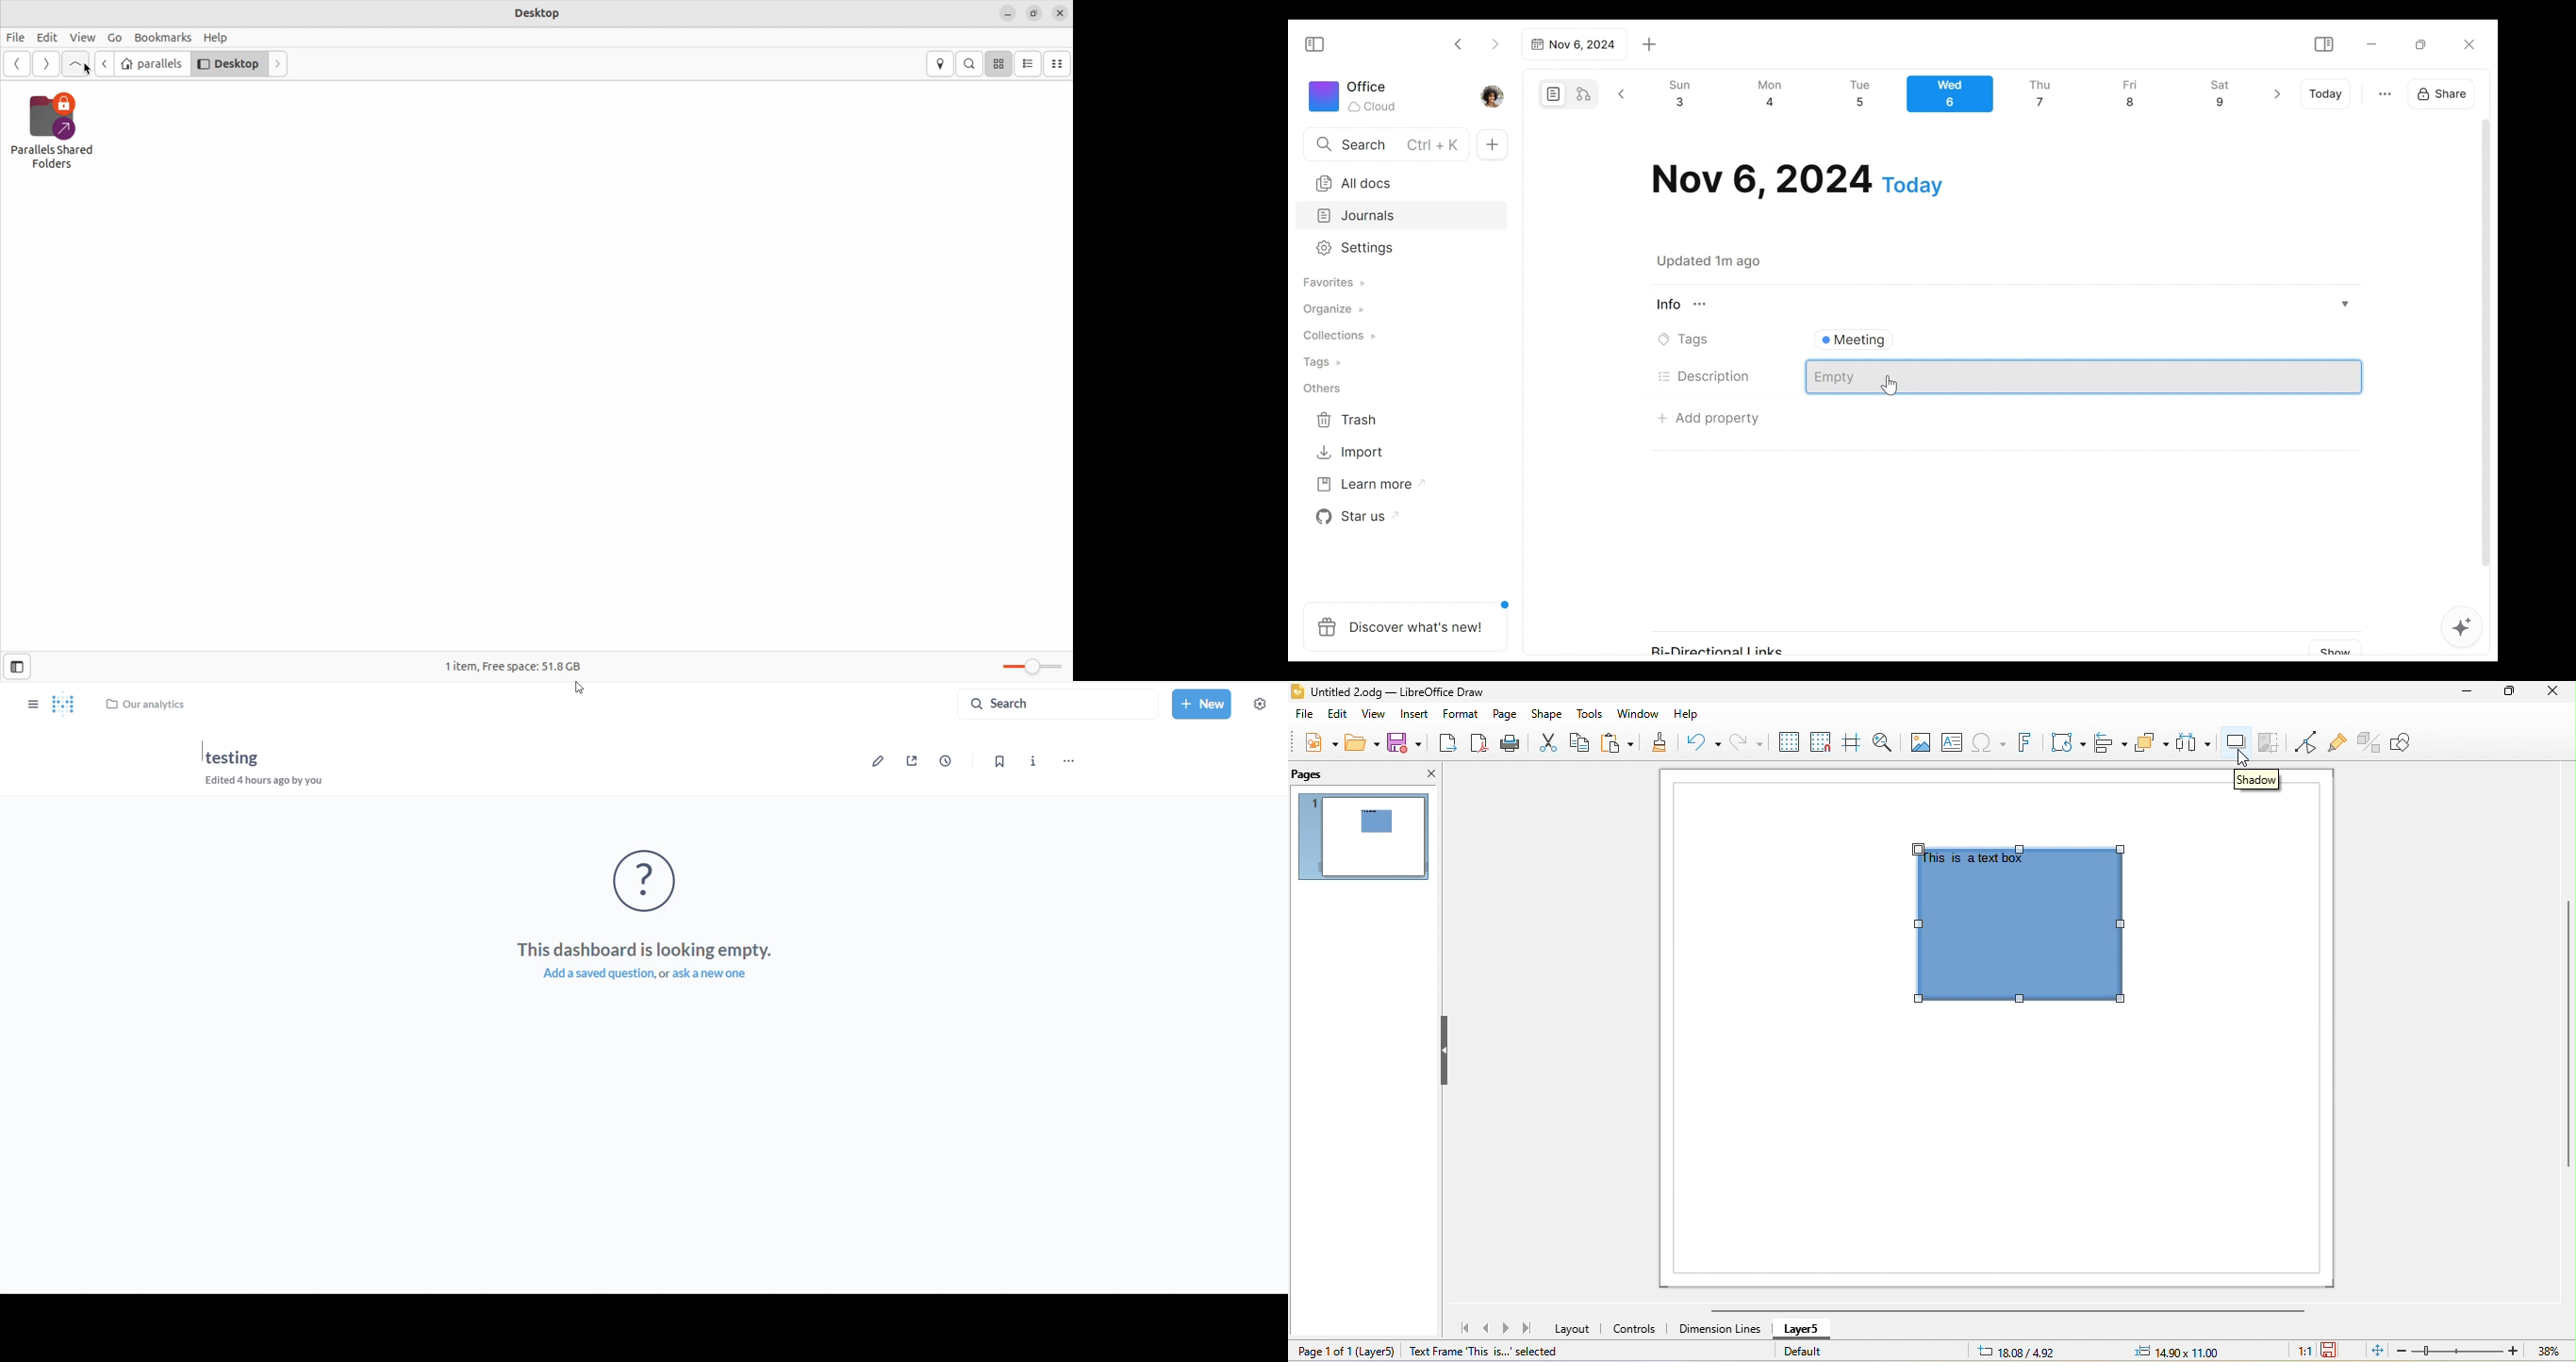 This screenshot has width=2576, height=1372. Describe the element at coordinates (2272, 741) in the screenshot. I see `crop image` at that location.